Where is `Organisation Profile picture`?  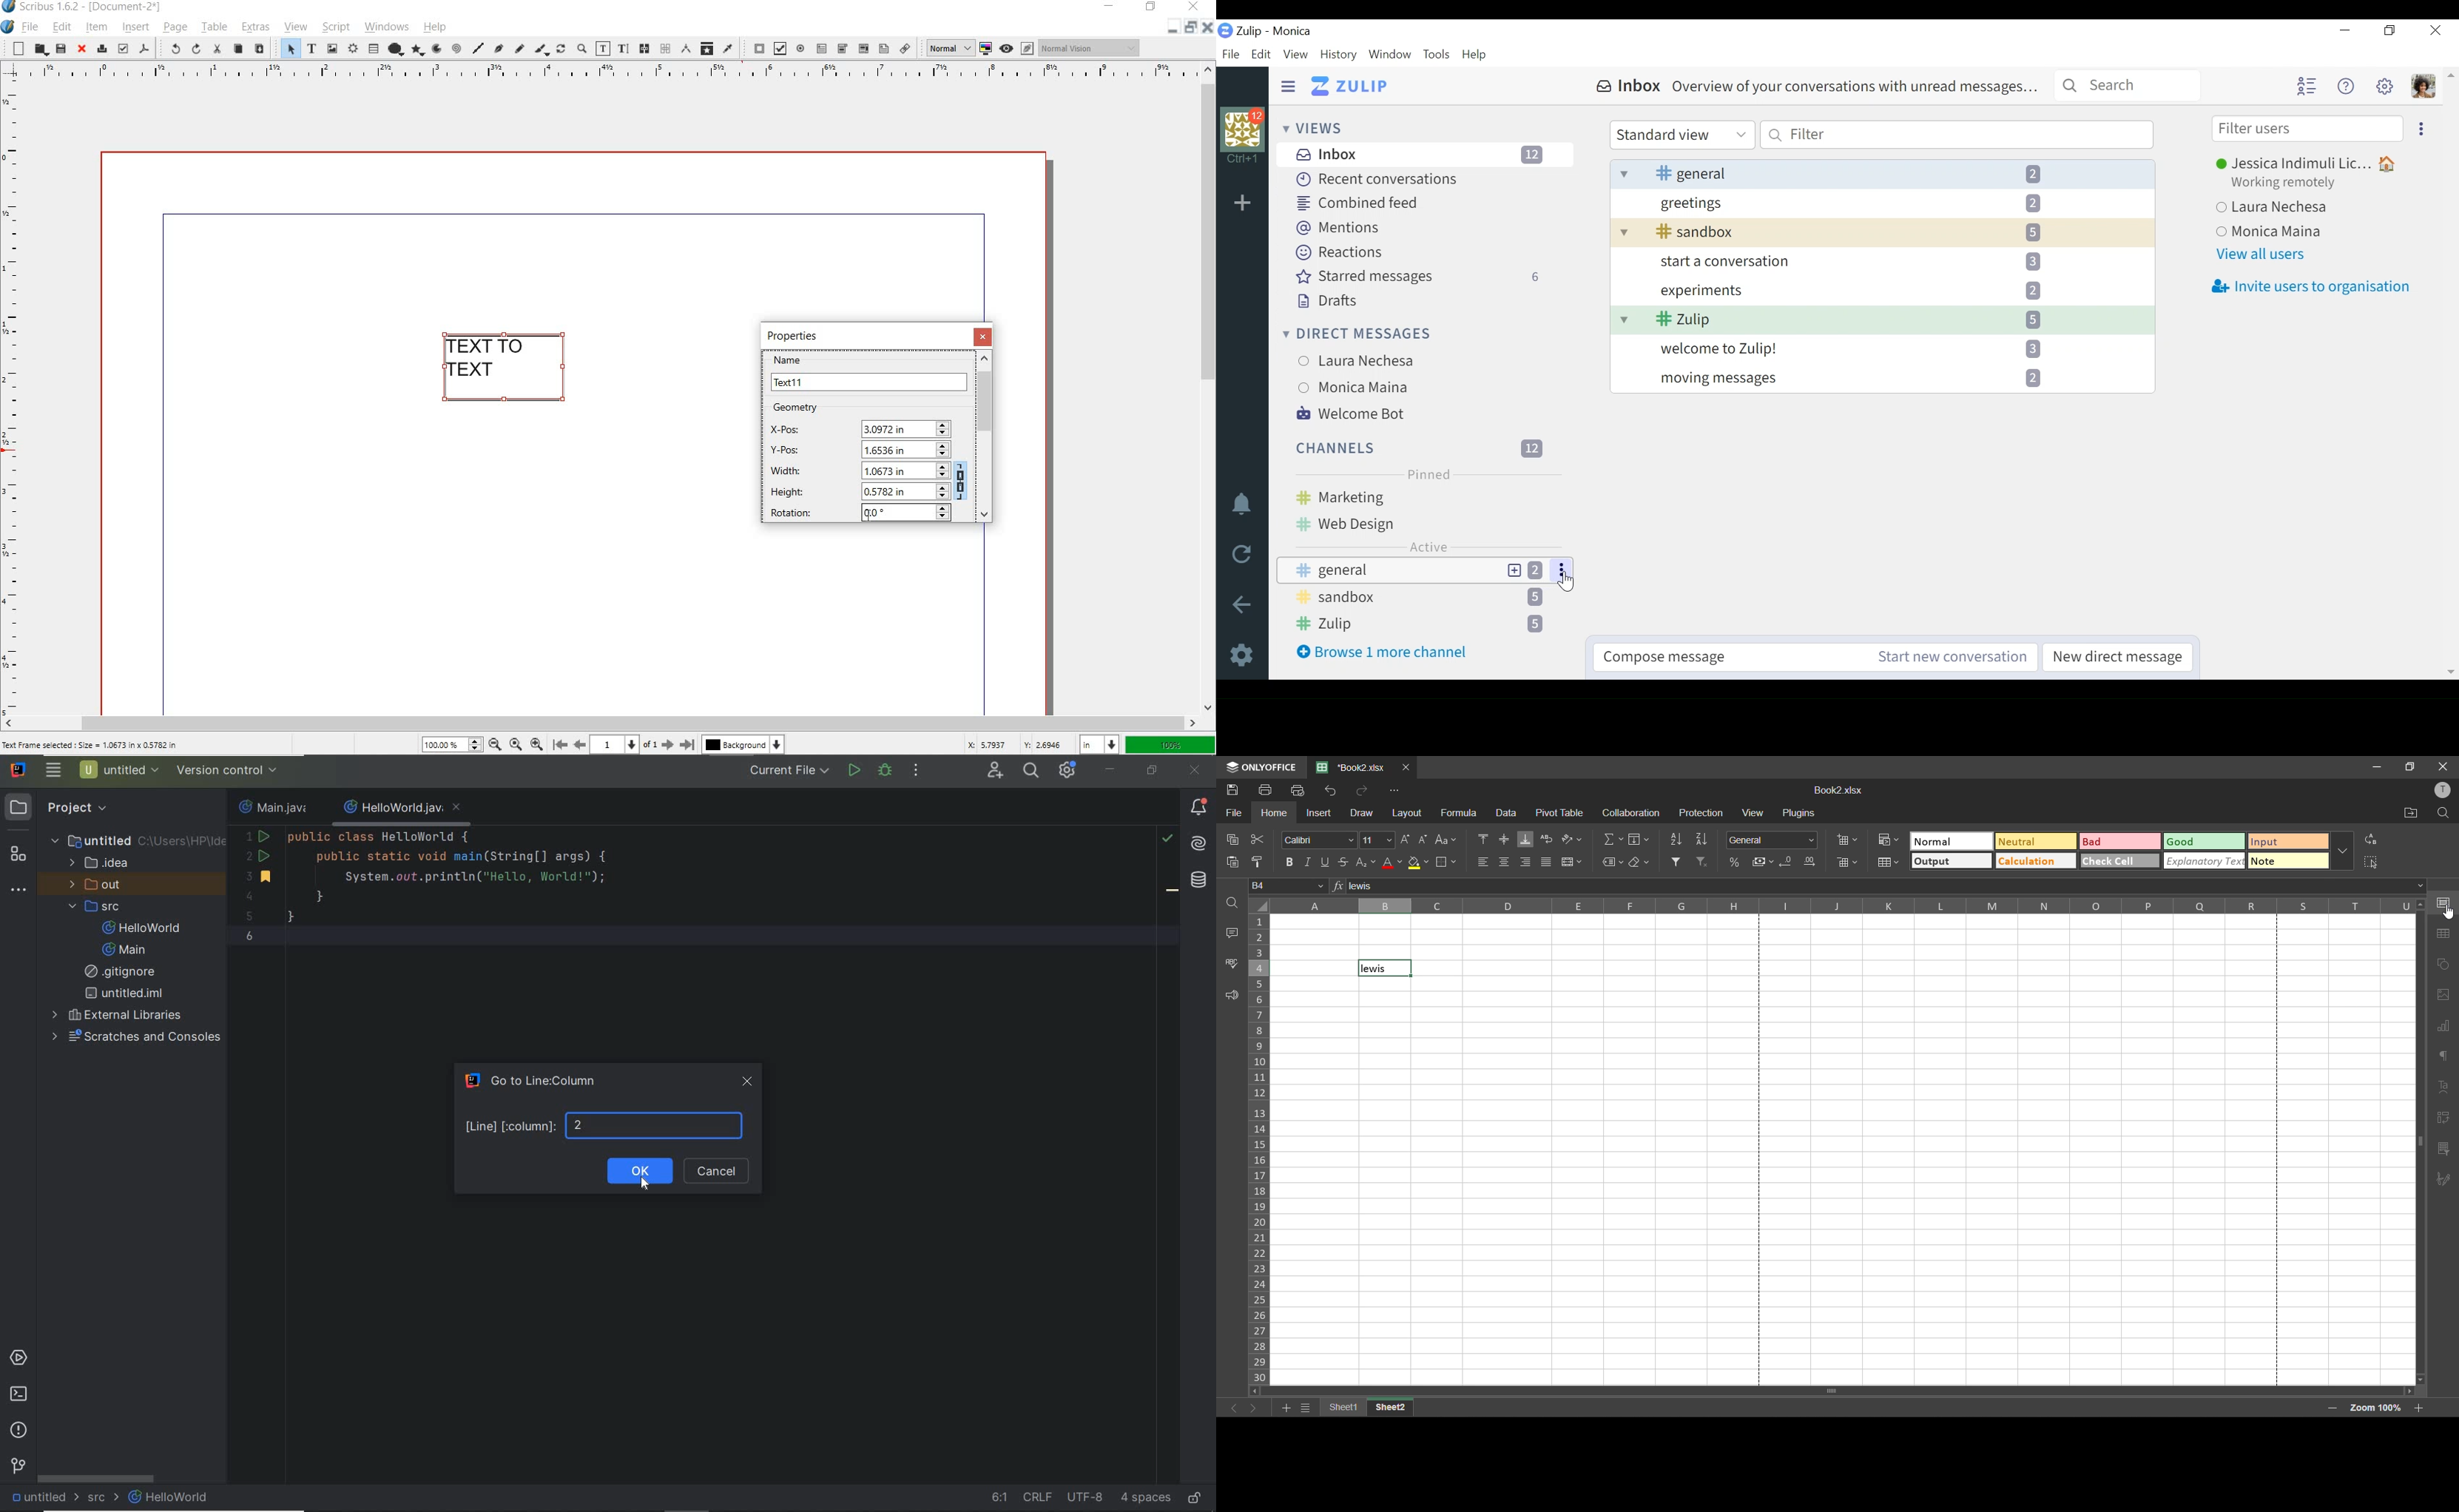 Organisation Profile picture is located at coordinates (1244, 130).